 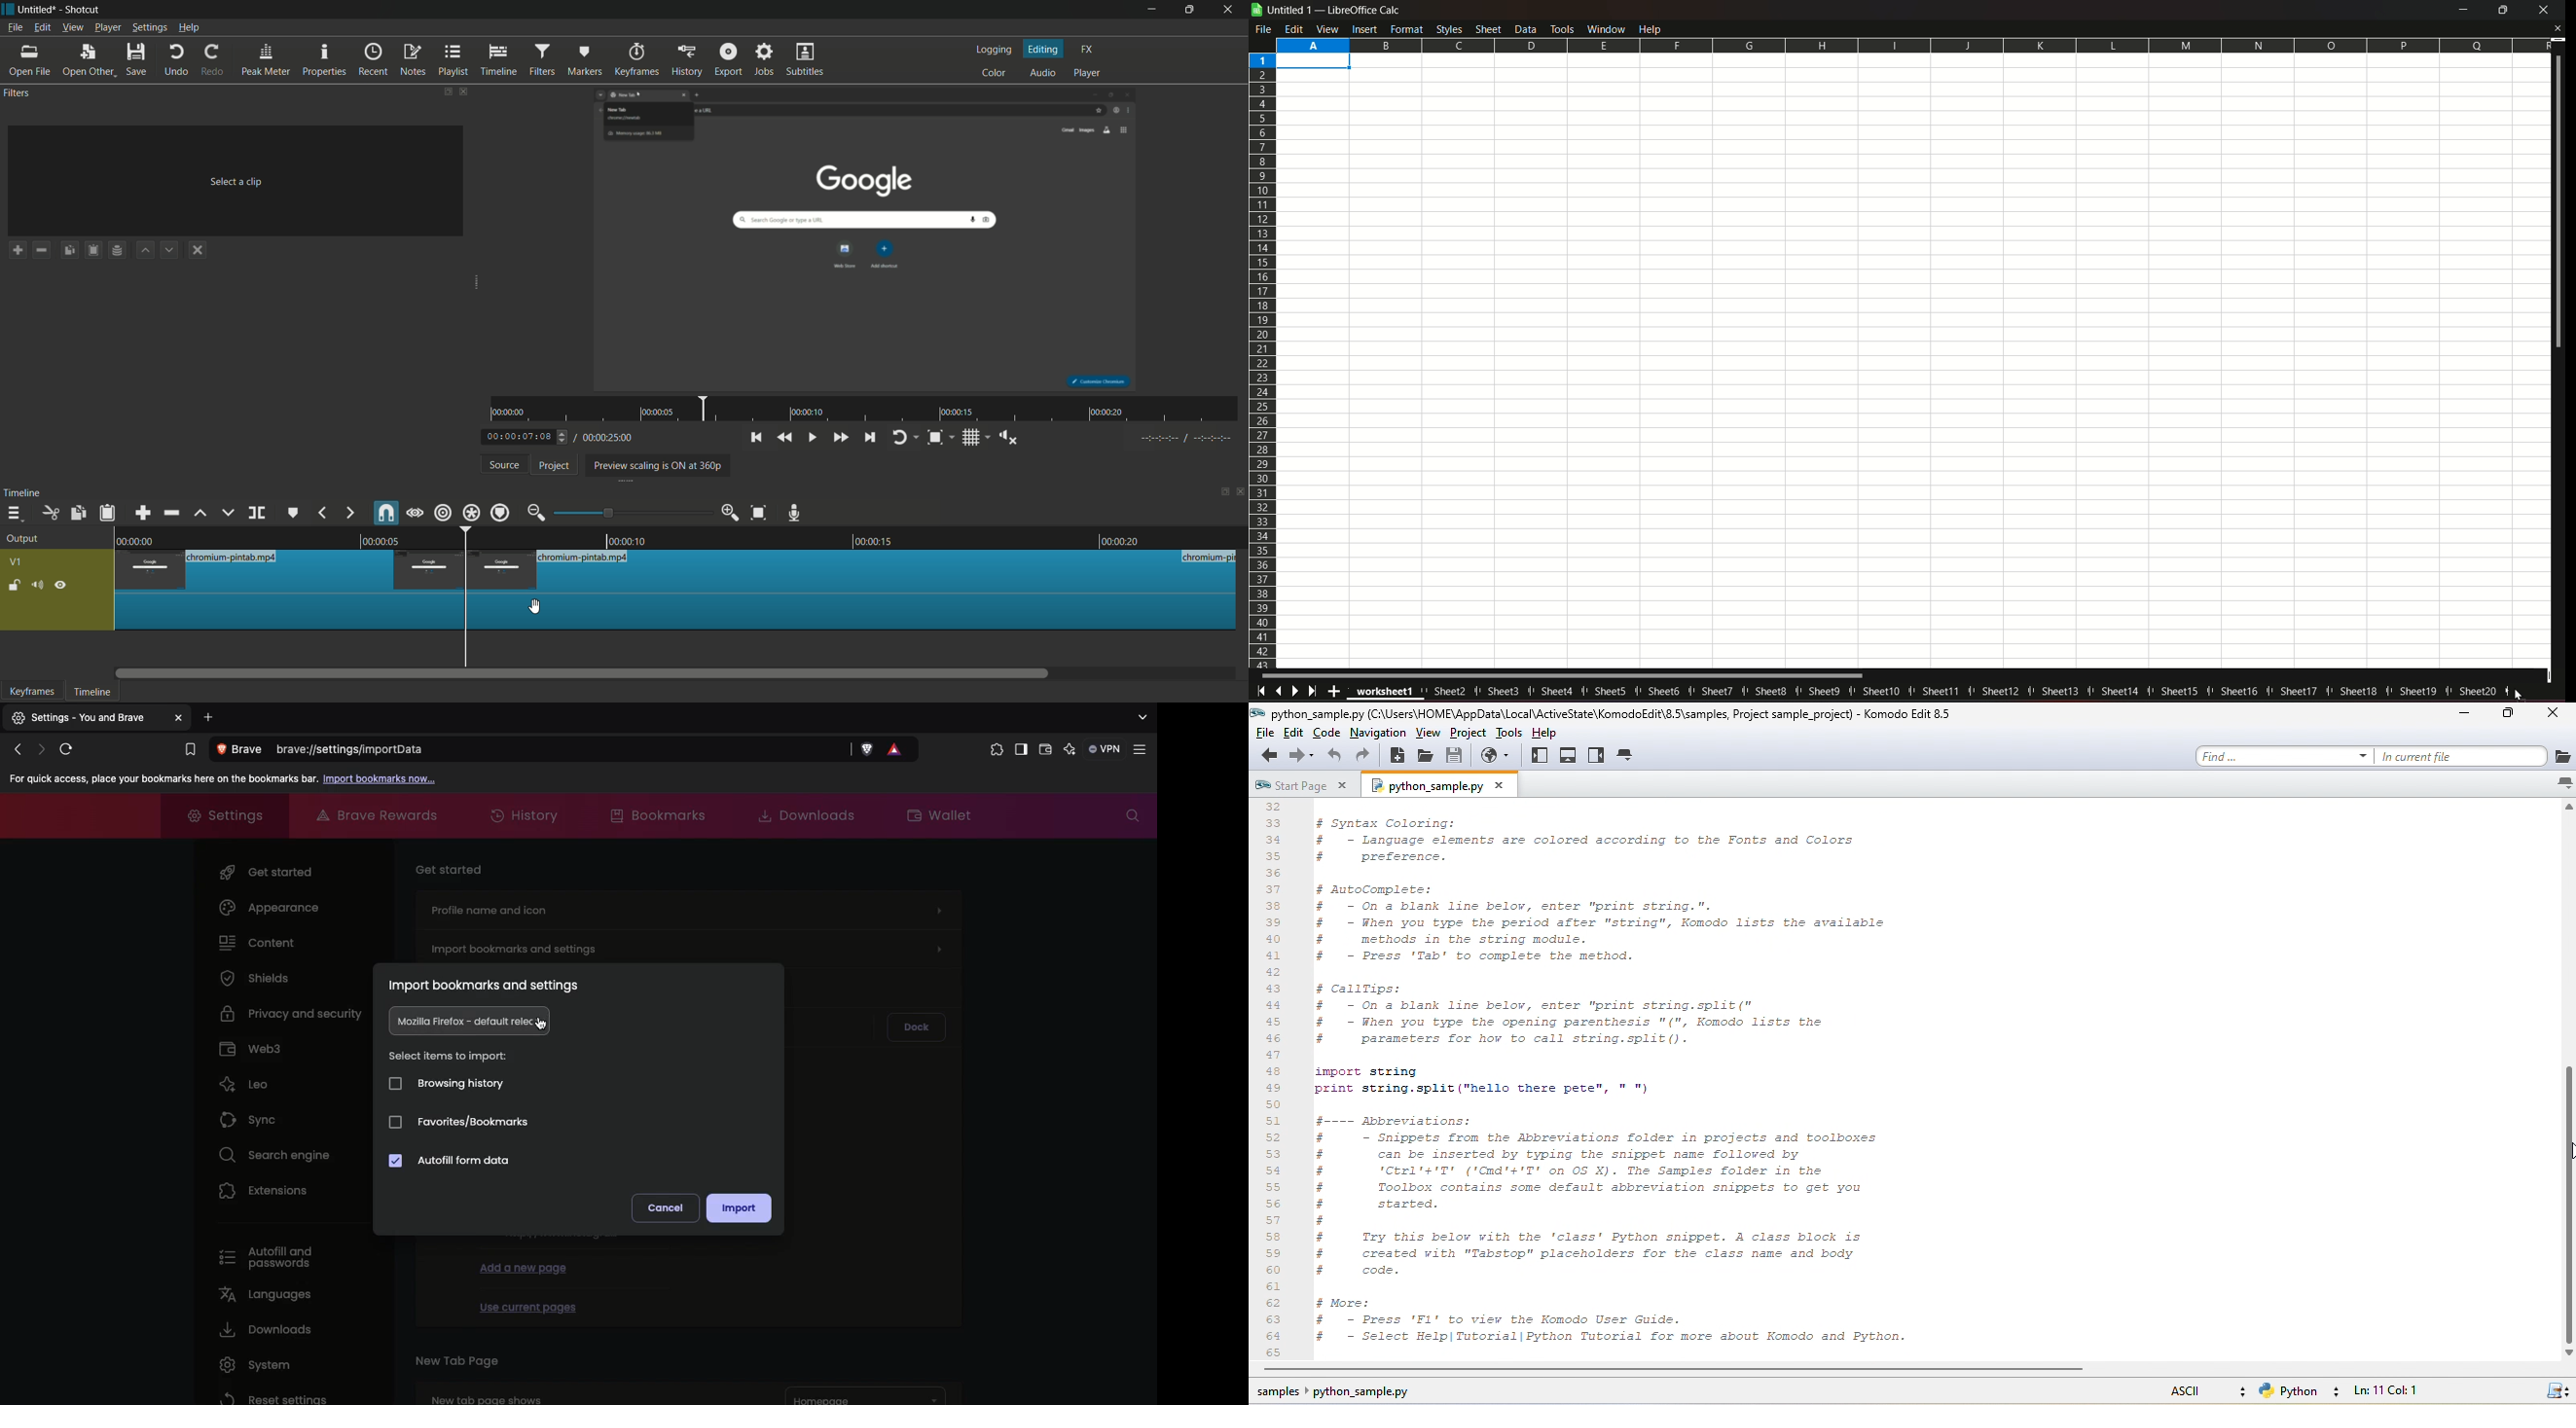 What do you see at coordinates (451, 867) in the screenshot?
I see `Get started` at bounding box center [451, 867].